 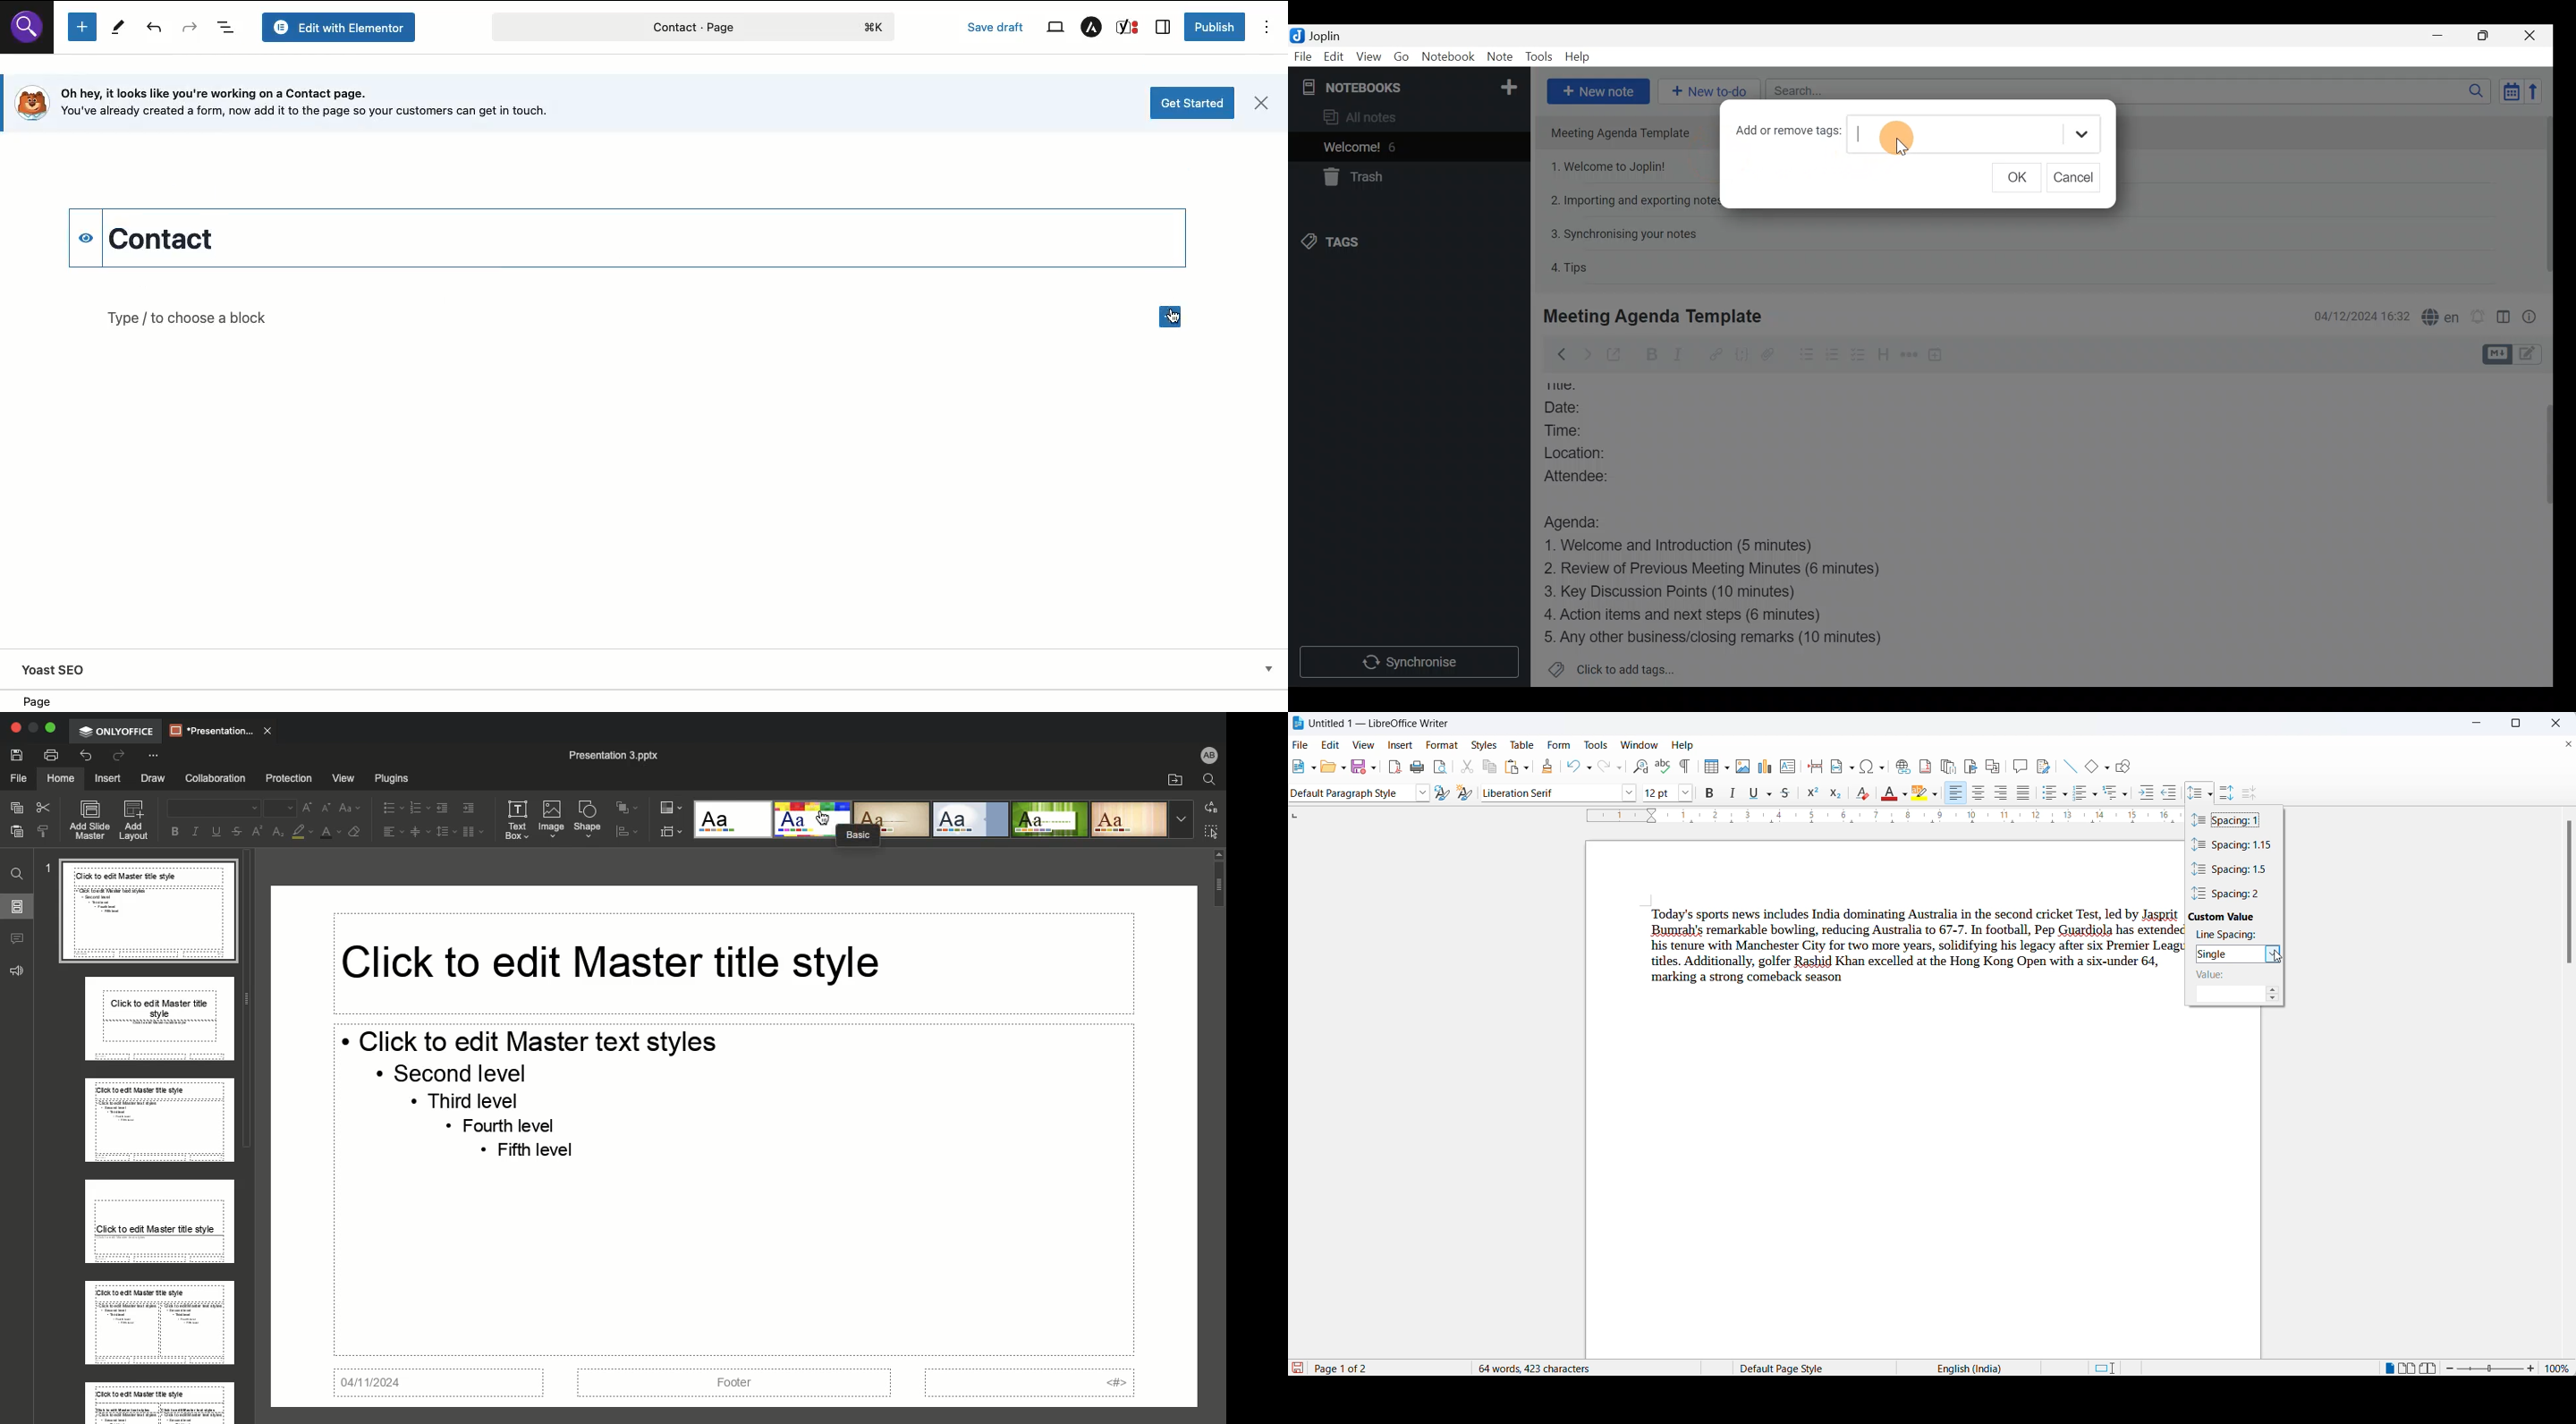 I want to click on Any other business/closing remarks (10 minutes), so click(x=1717, y=636).